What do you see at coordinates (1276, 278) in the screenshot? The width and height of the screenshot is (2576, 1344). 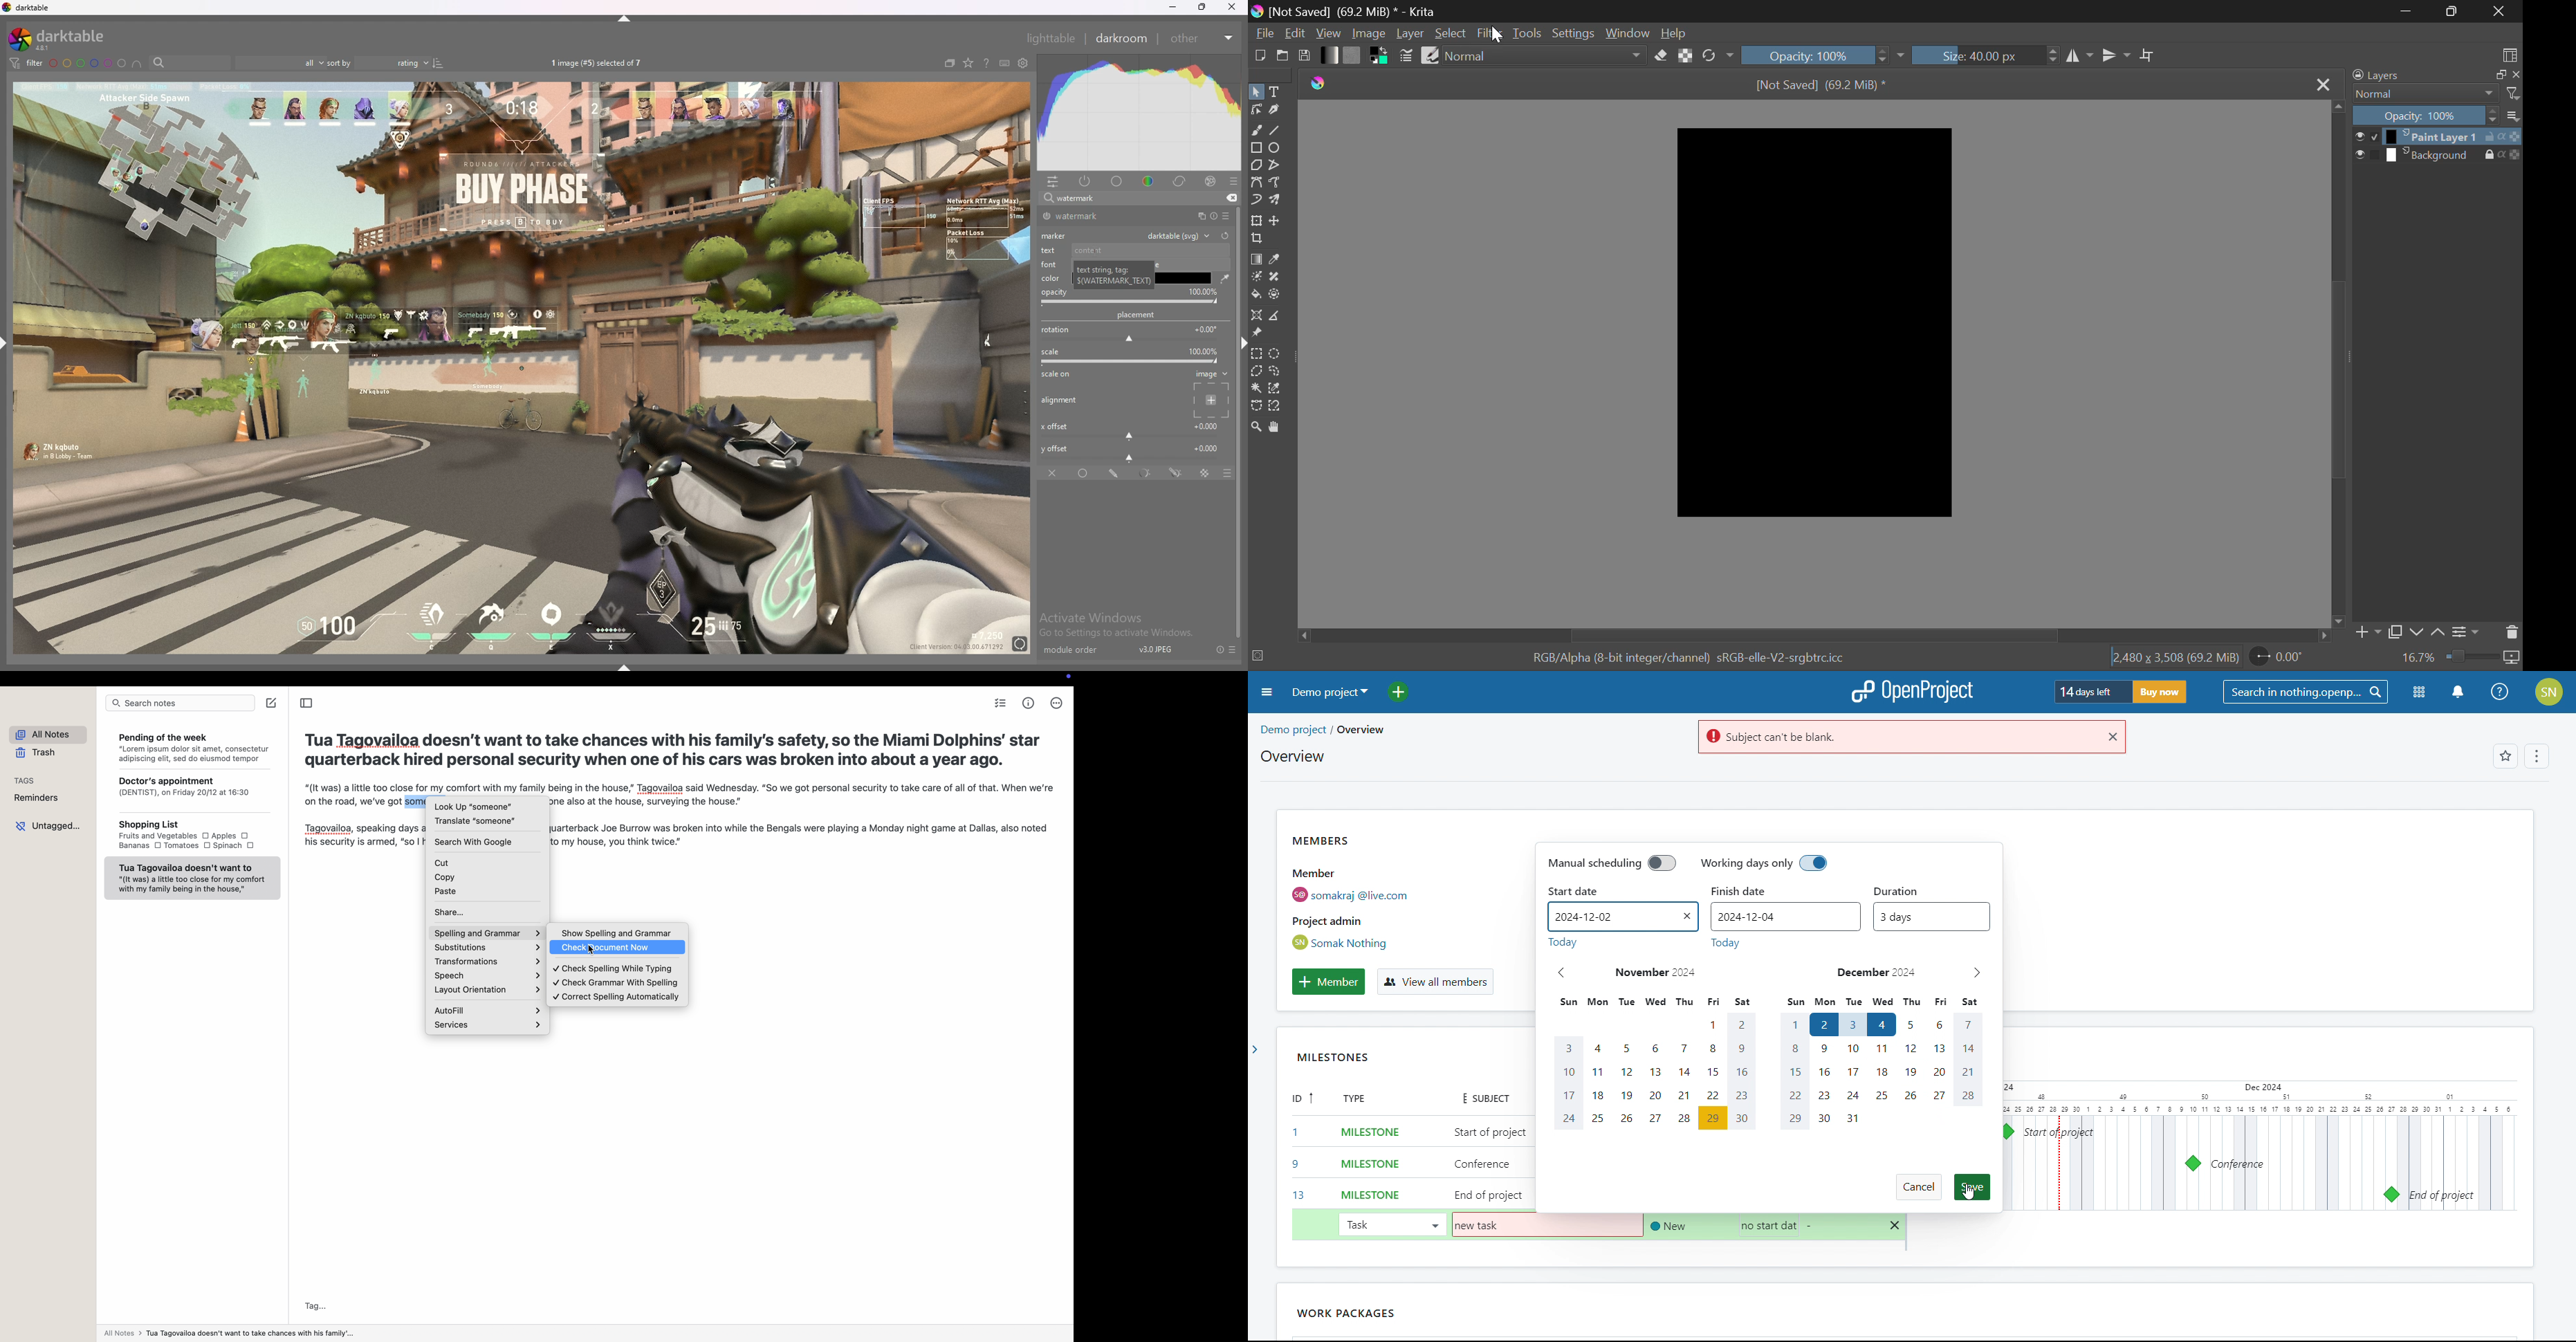 I see `Smart Patch Tool` at bounding box center [1276, 278].